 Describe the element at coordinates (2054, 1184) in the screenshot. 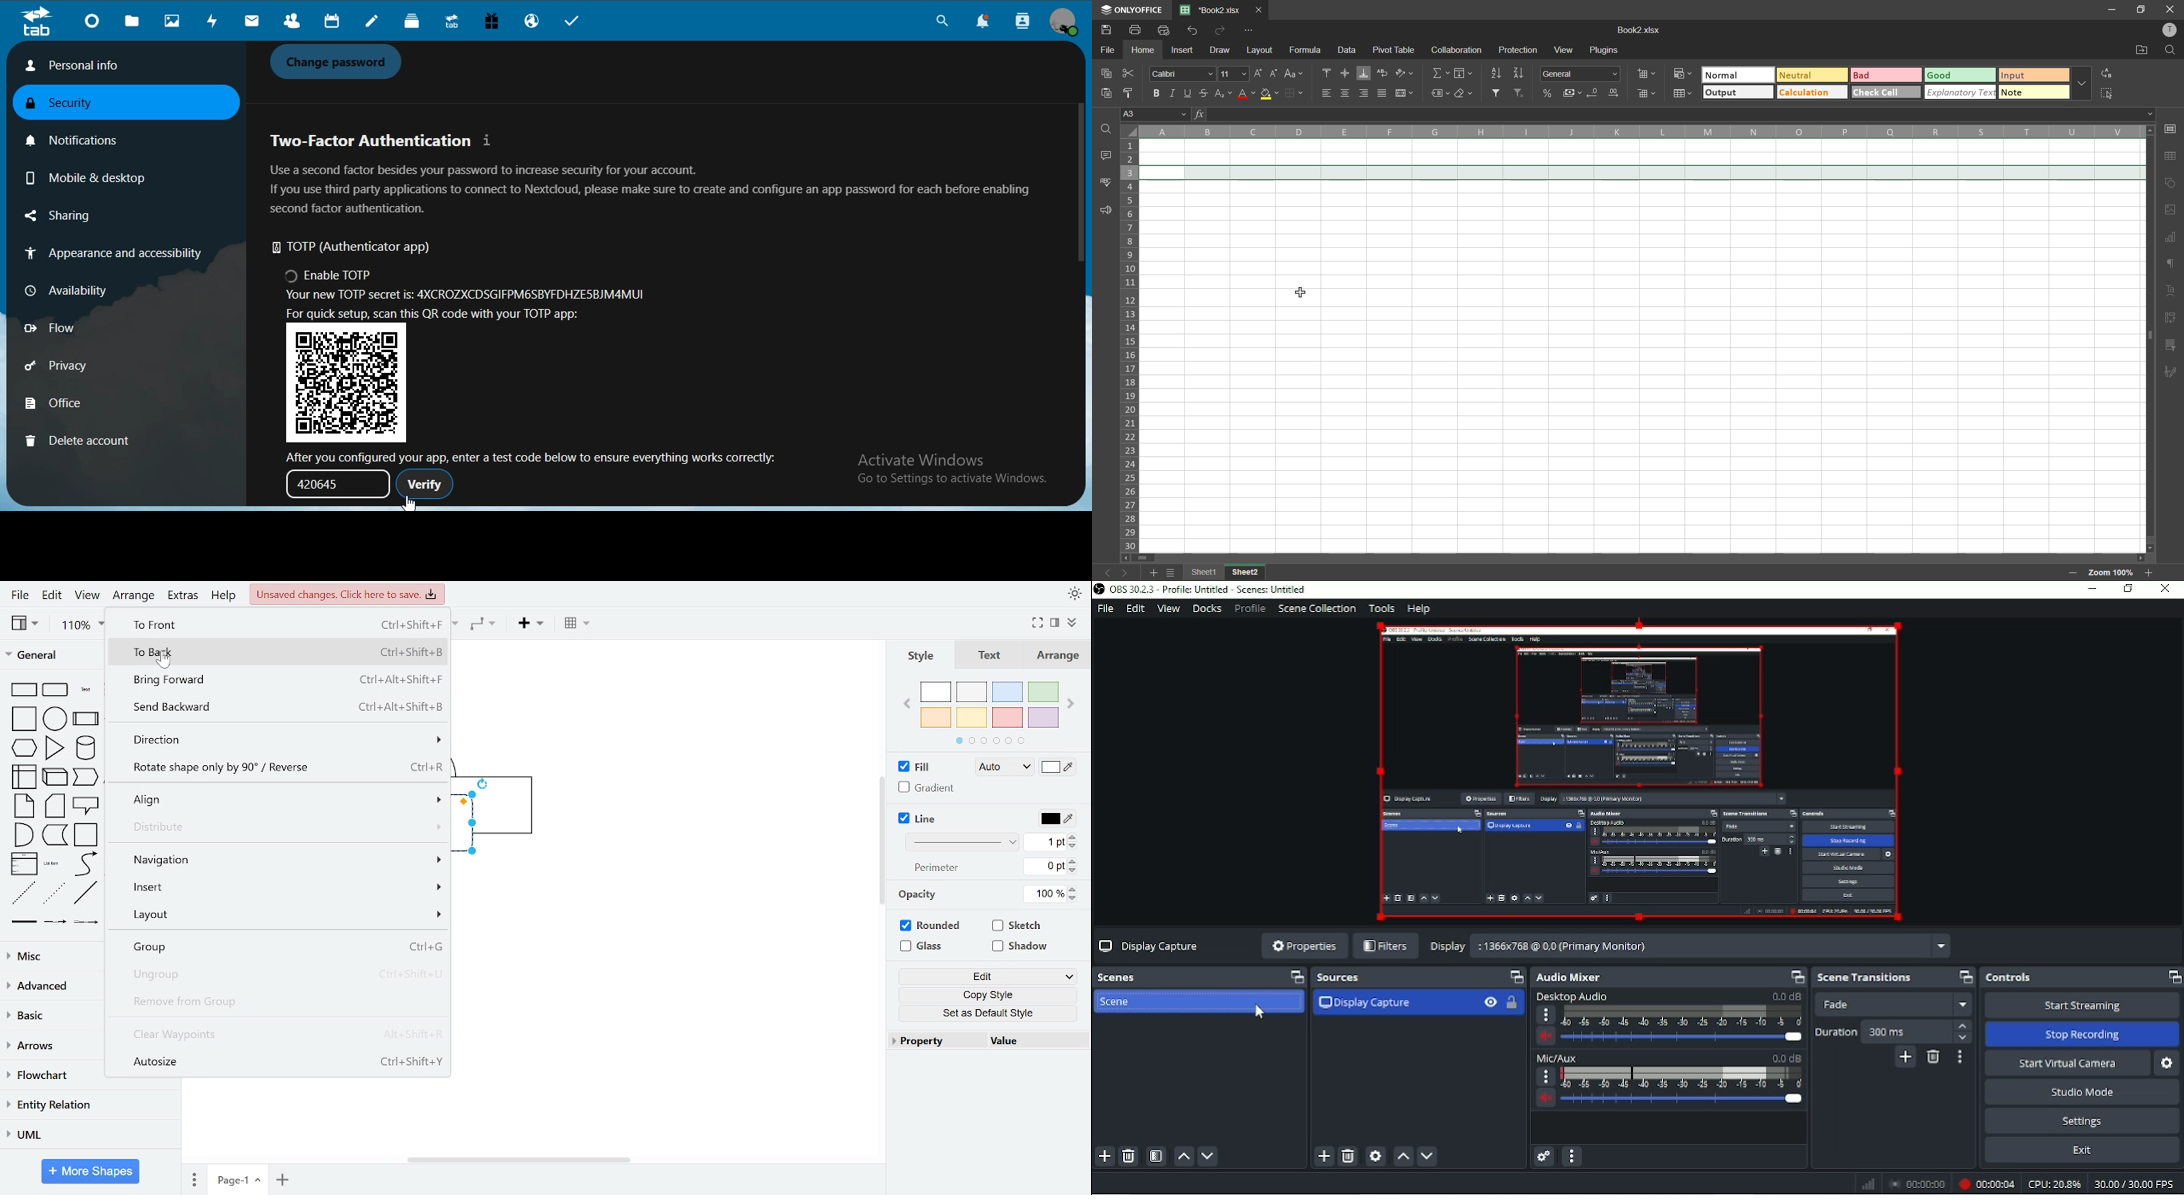

I see `CPU: 20.8%` at that location.